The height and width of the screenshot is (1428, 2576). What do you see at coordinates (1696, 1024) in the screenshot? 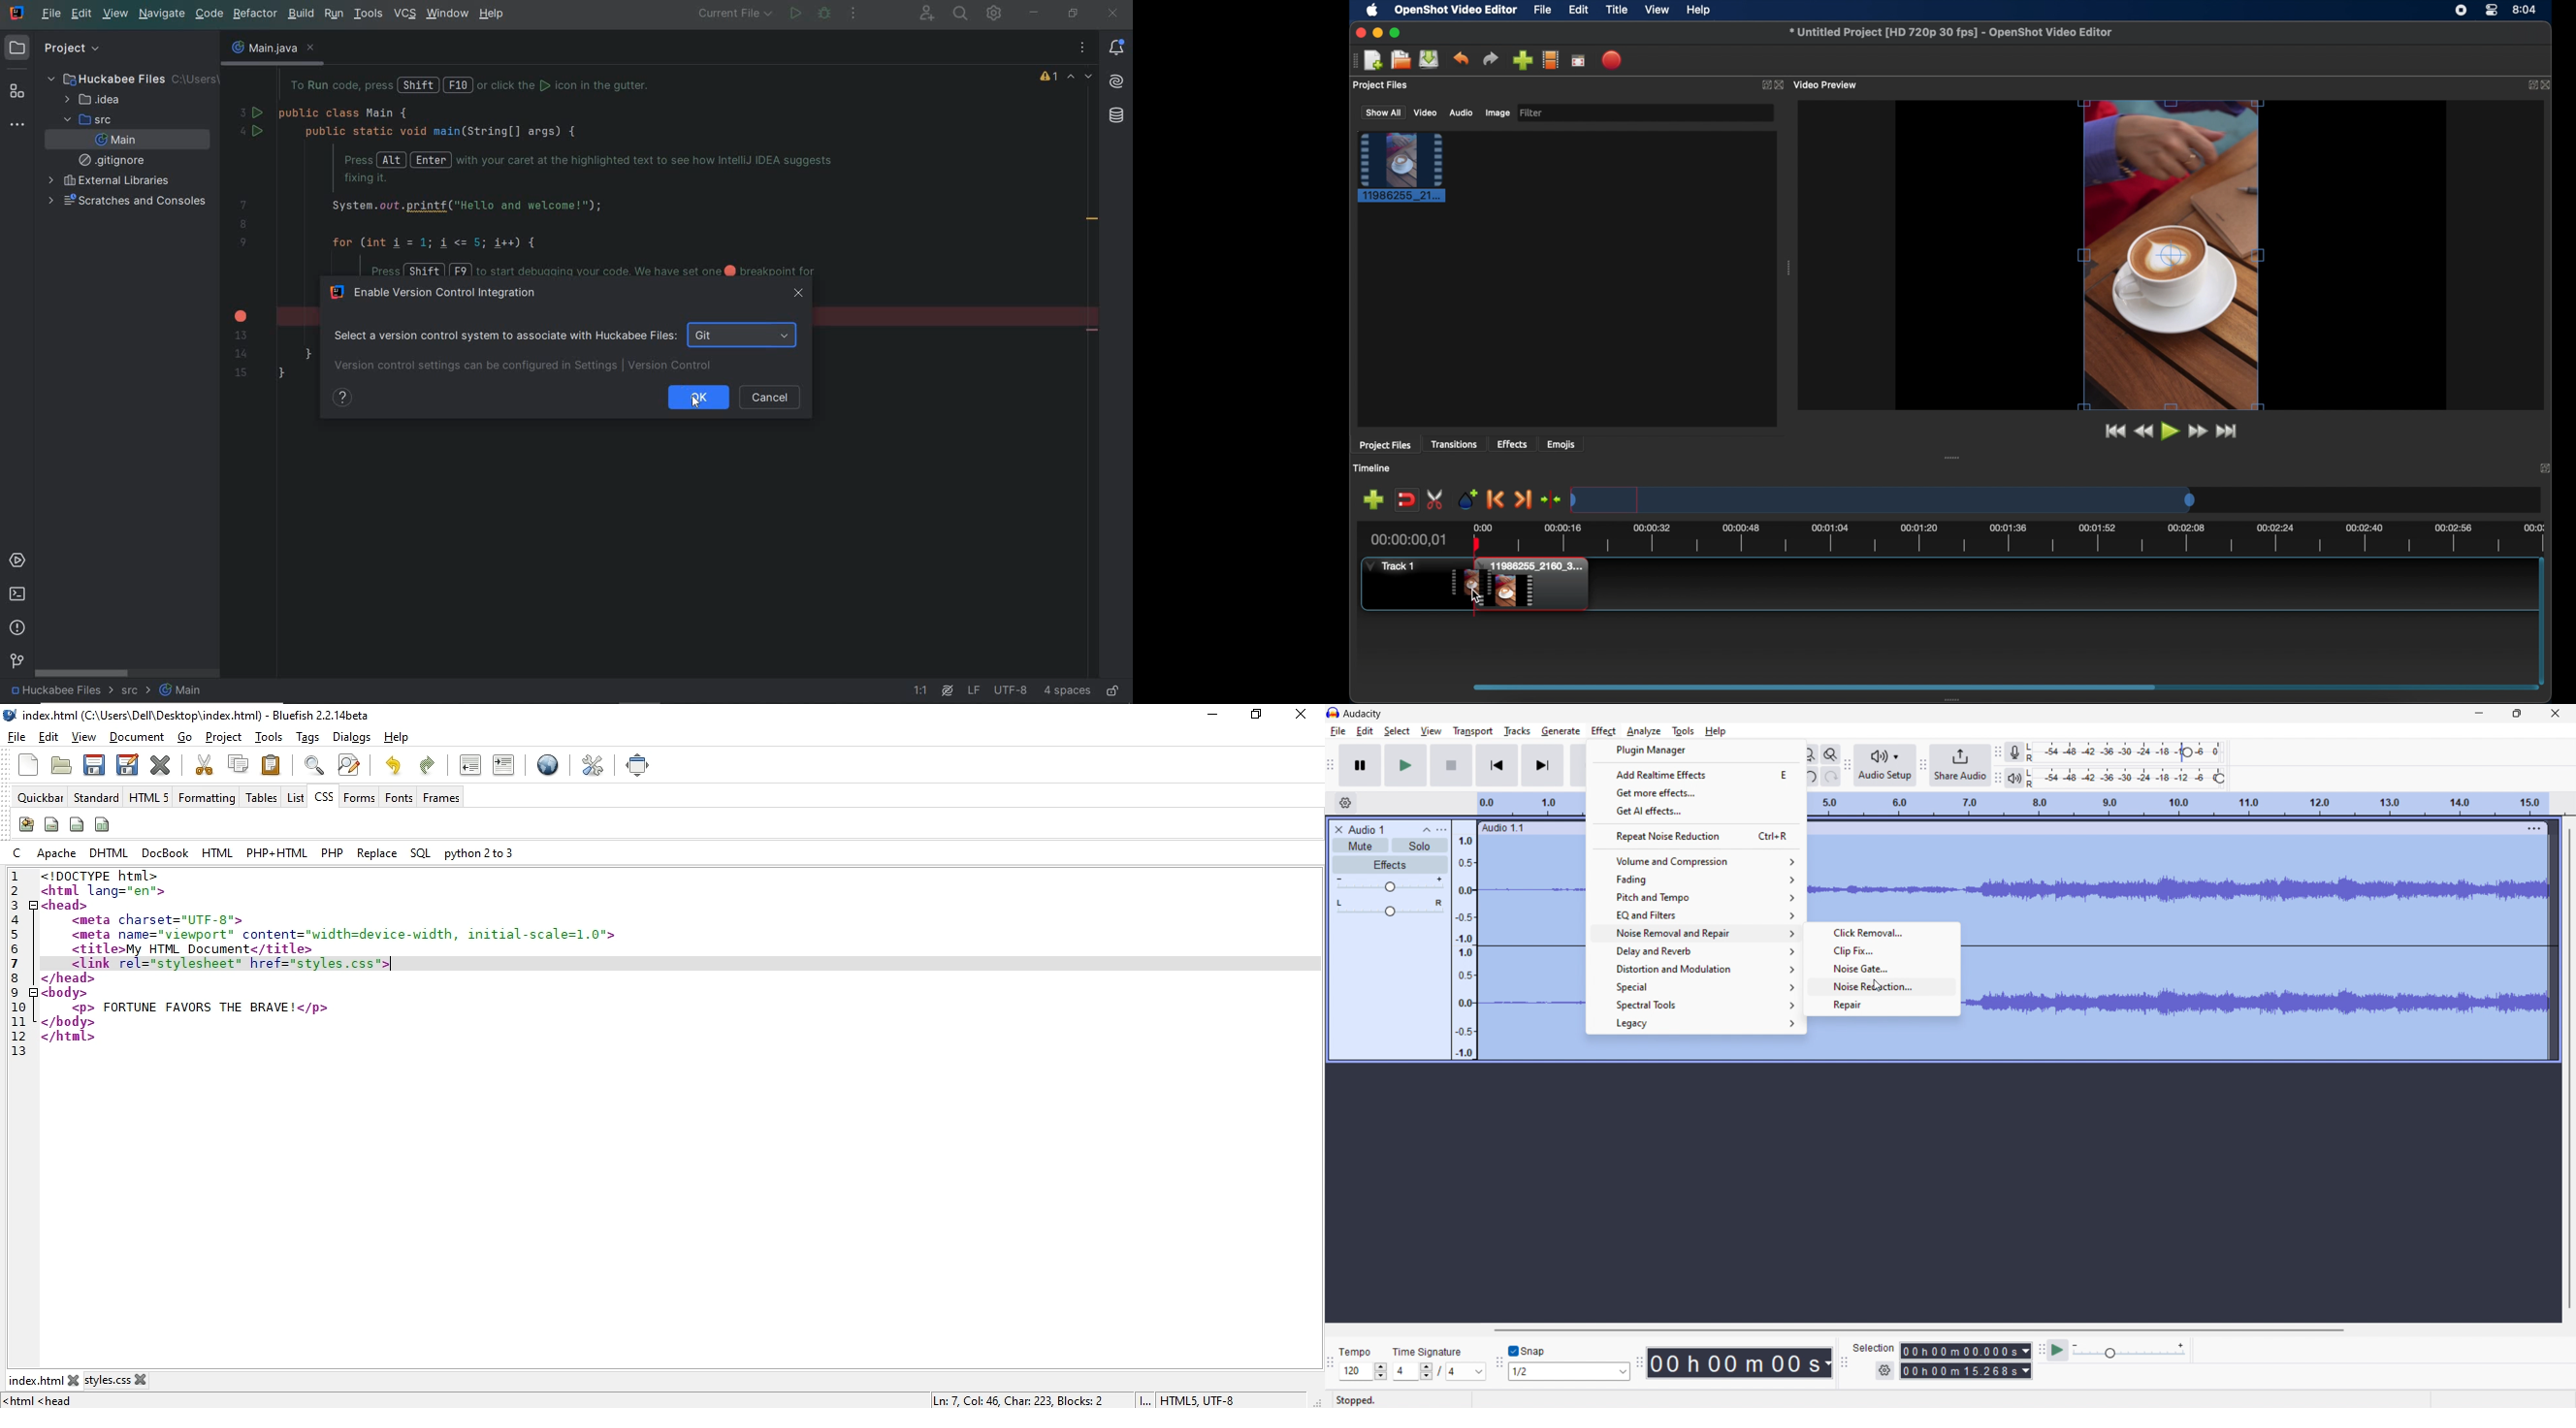
I see `Legacy` at bounding box center [1696, 1024].